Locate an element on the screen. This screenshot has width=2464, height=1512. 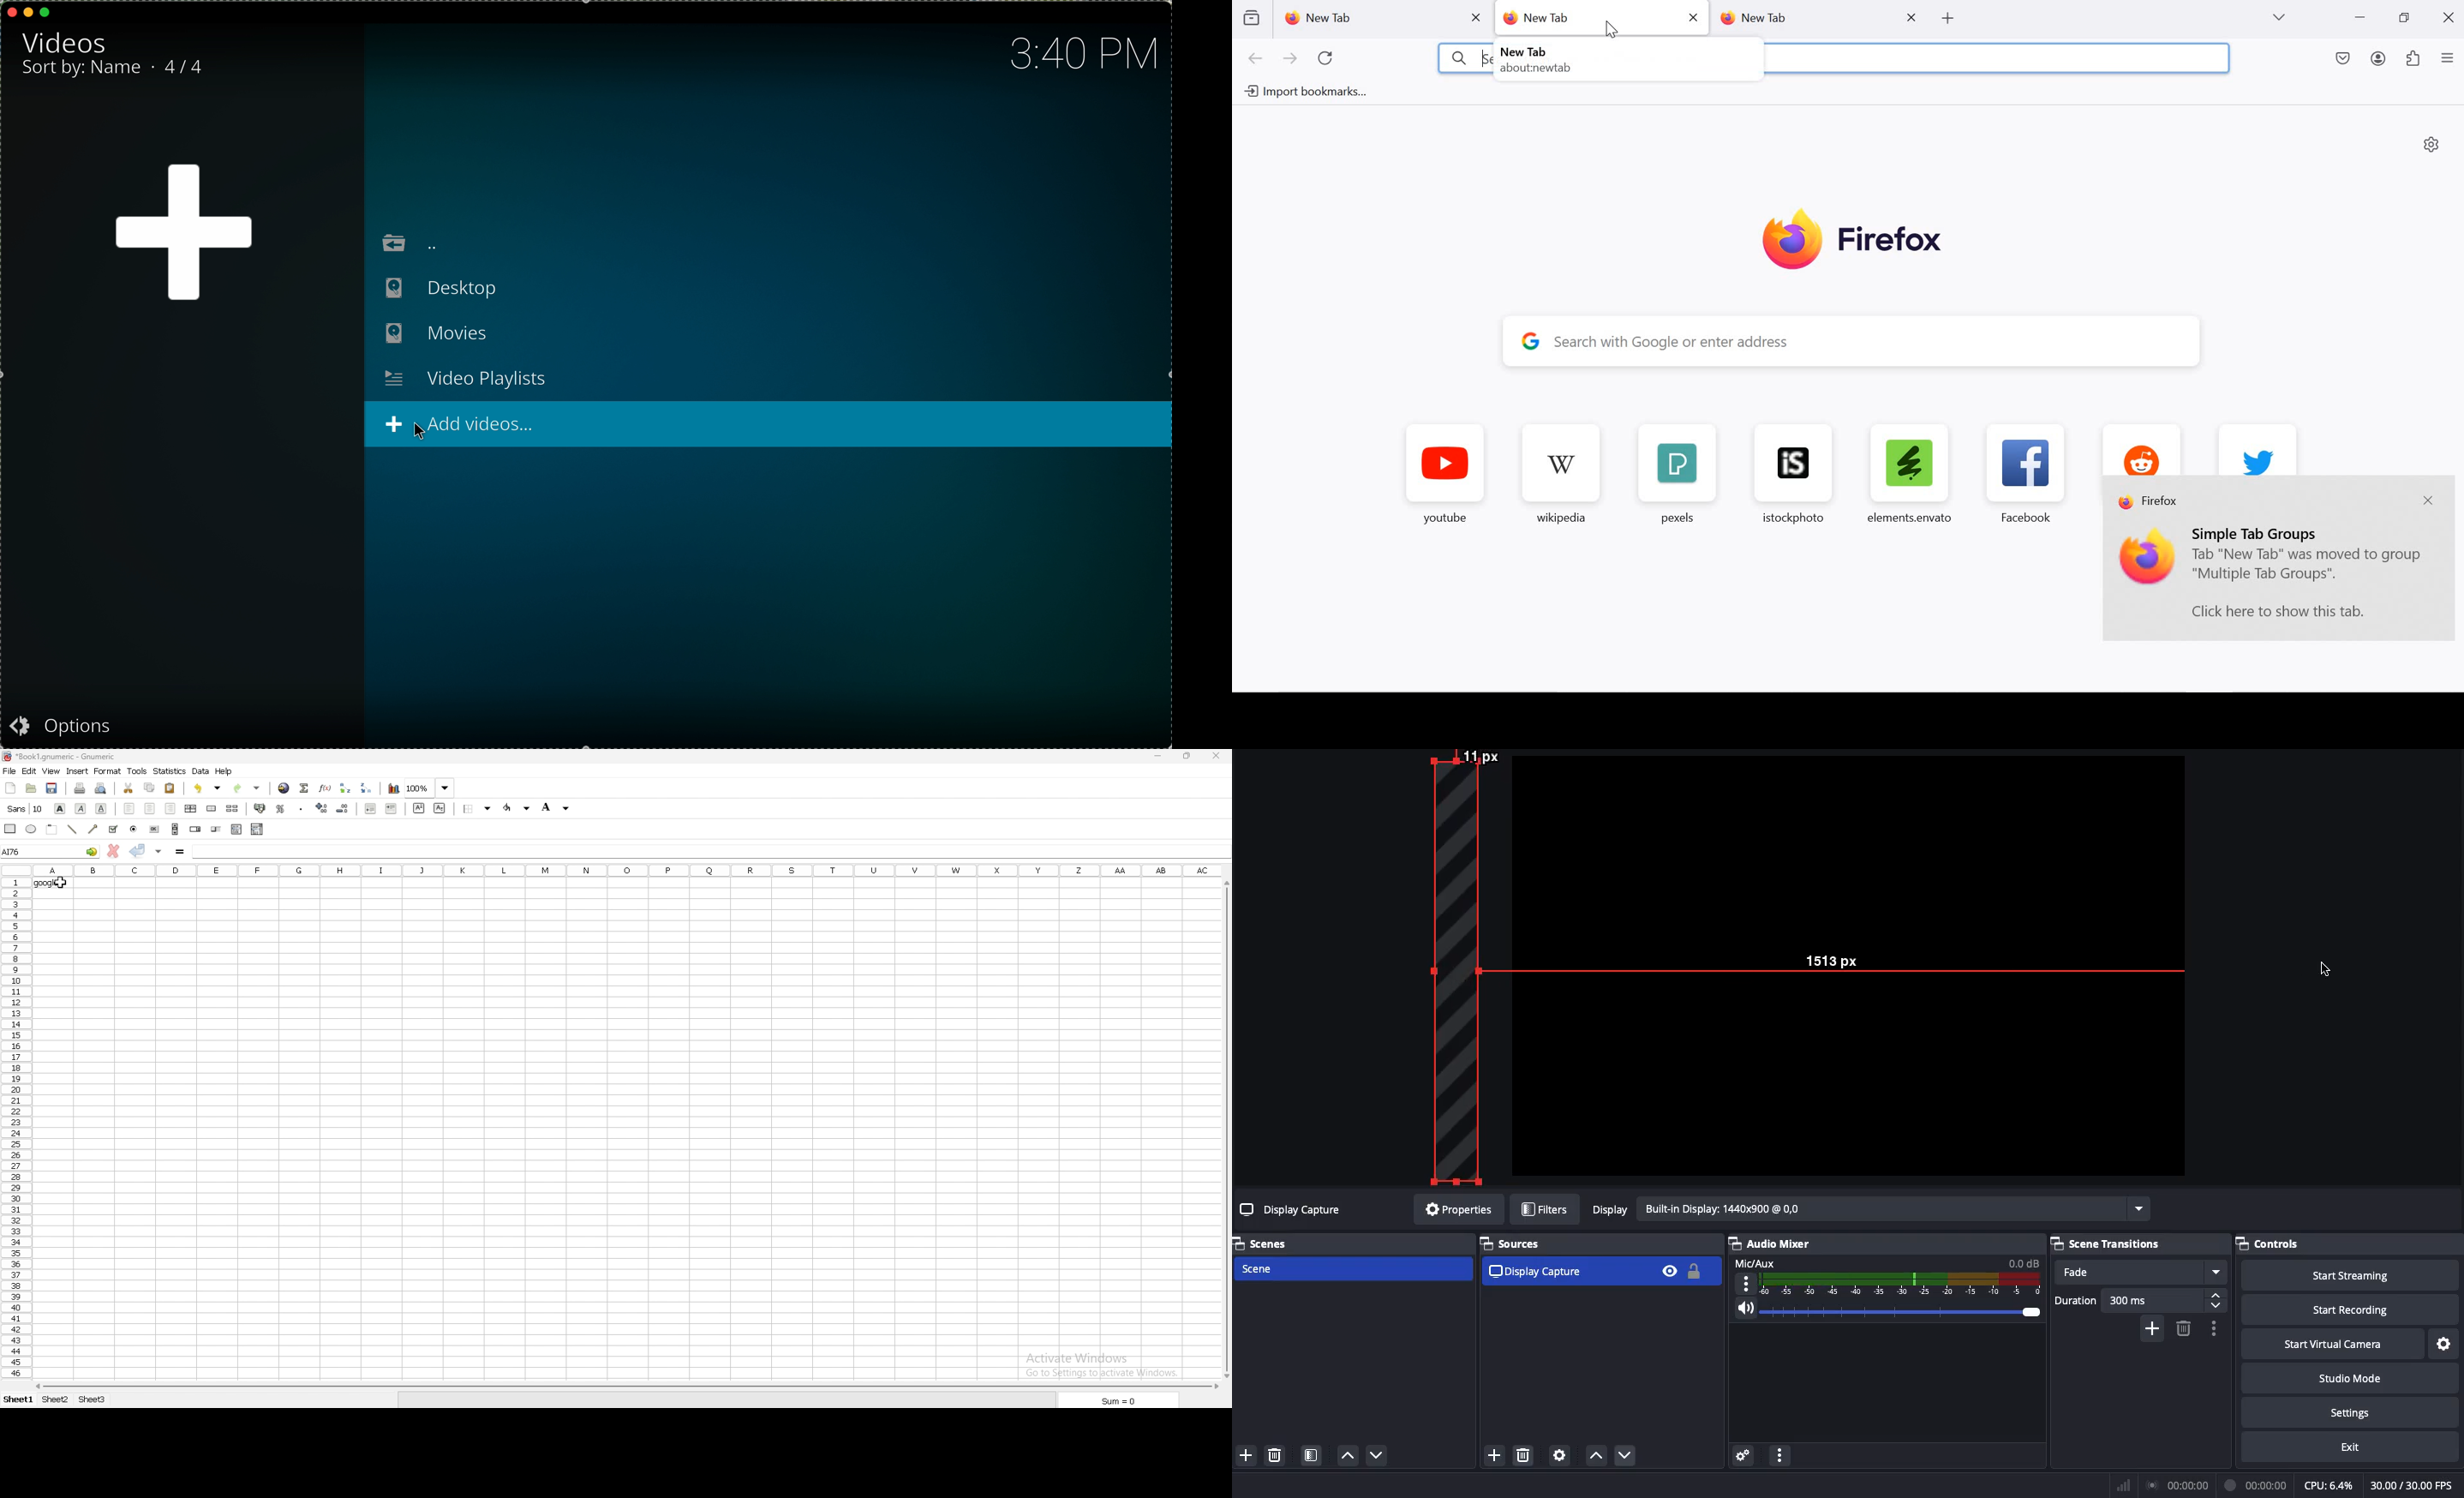
redo is located at coordinates (248, 788).